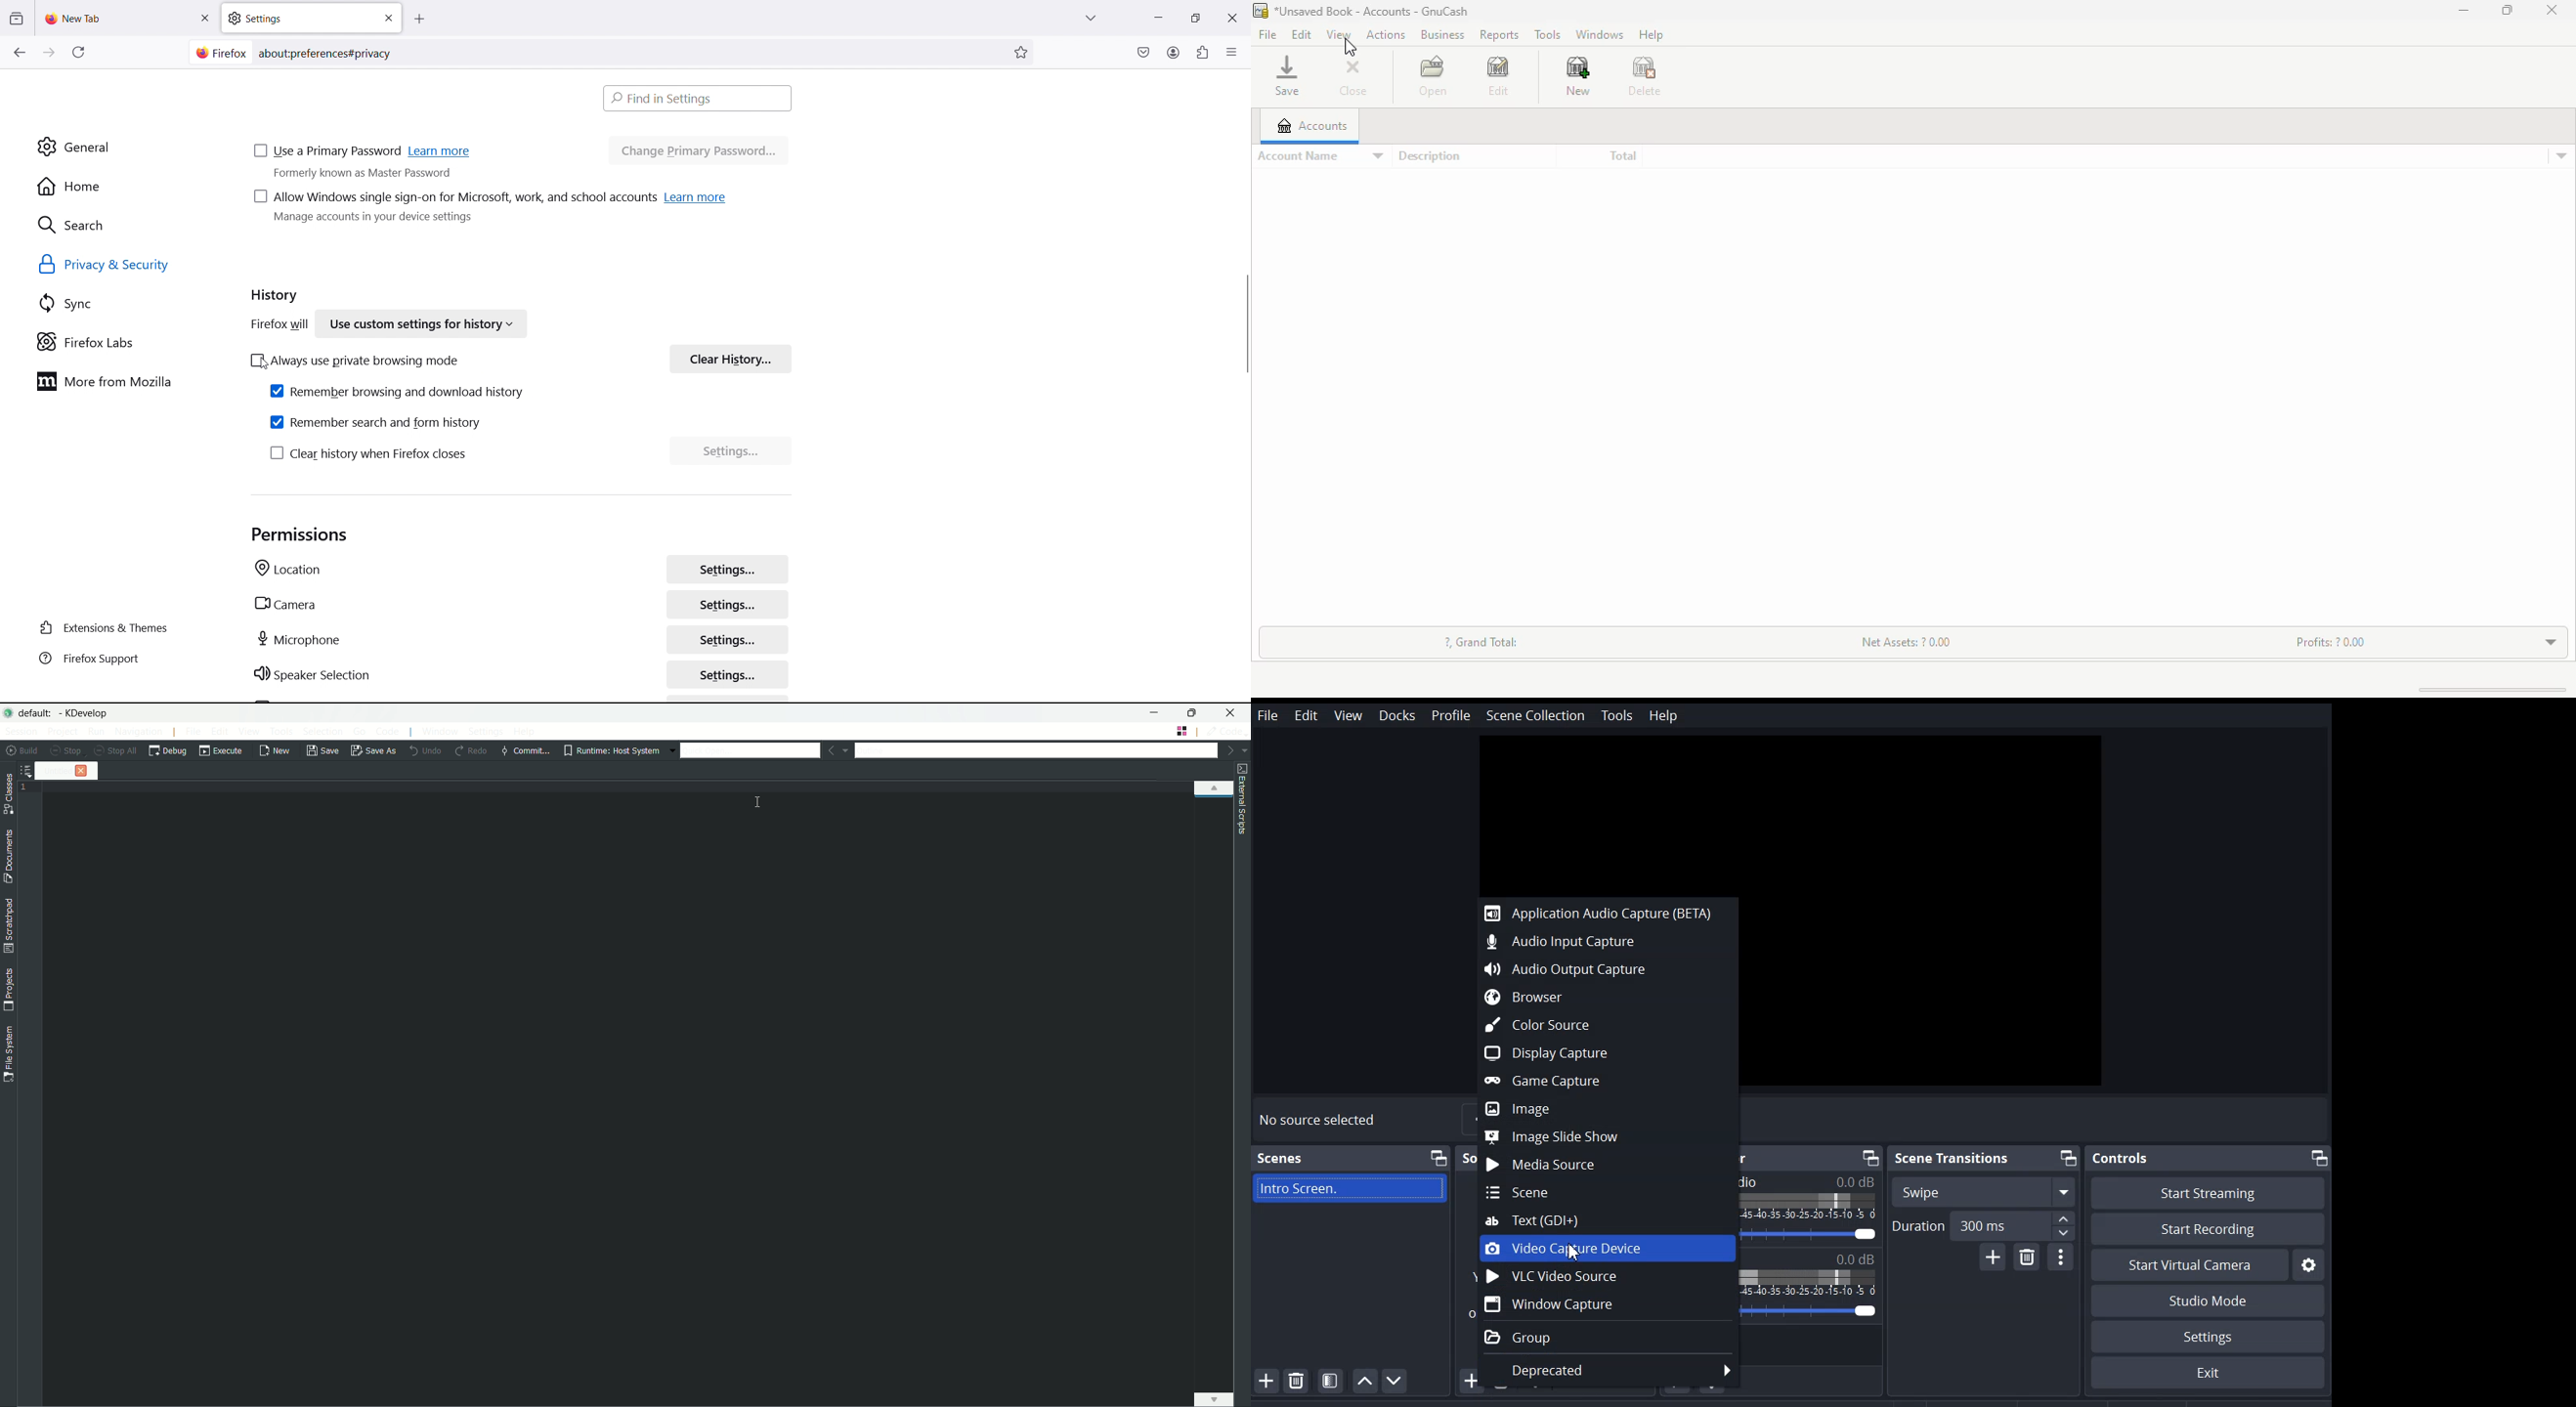 The height and width of the screenshot is (1428, 2576). I want to click on show sorted list of opened documents, so click(28, 771).